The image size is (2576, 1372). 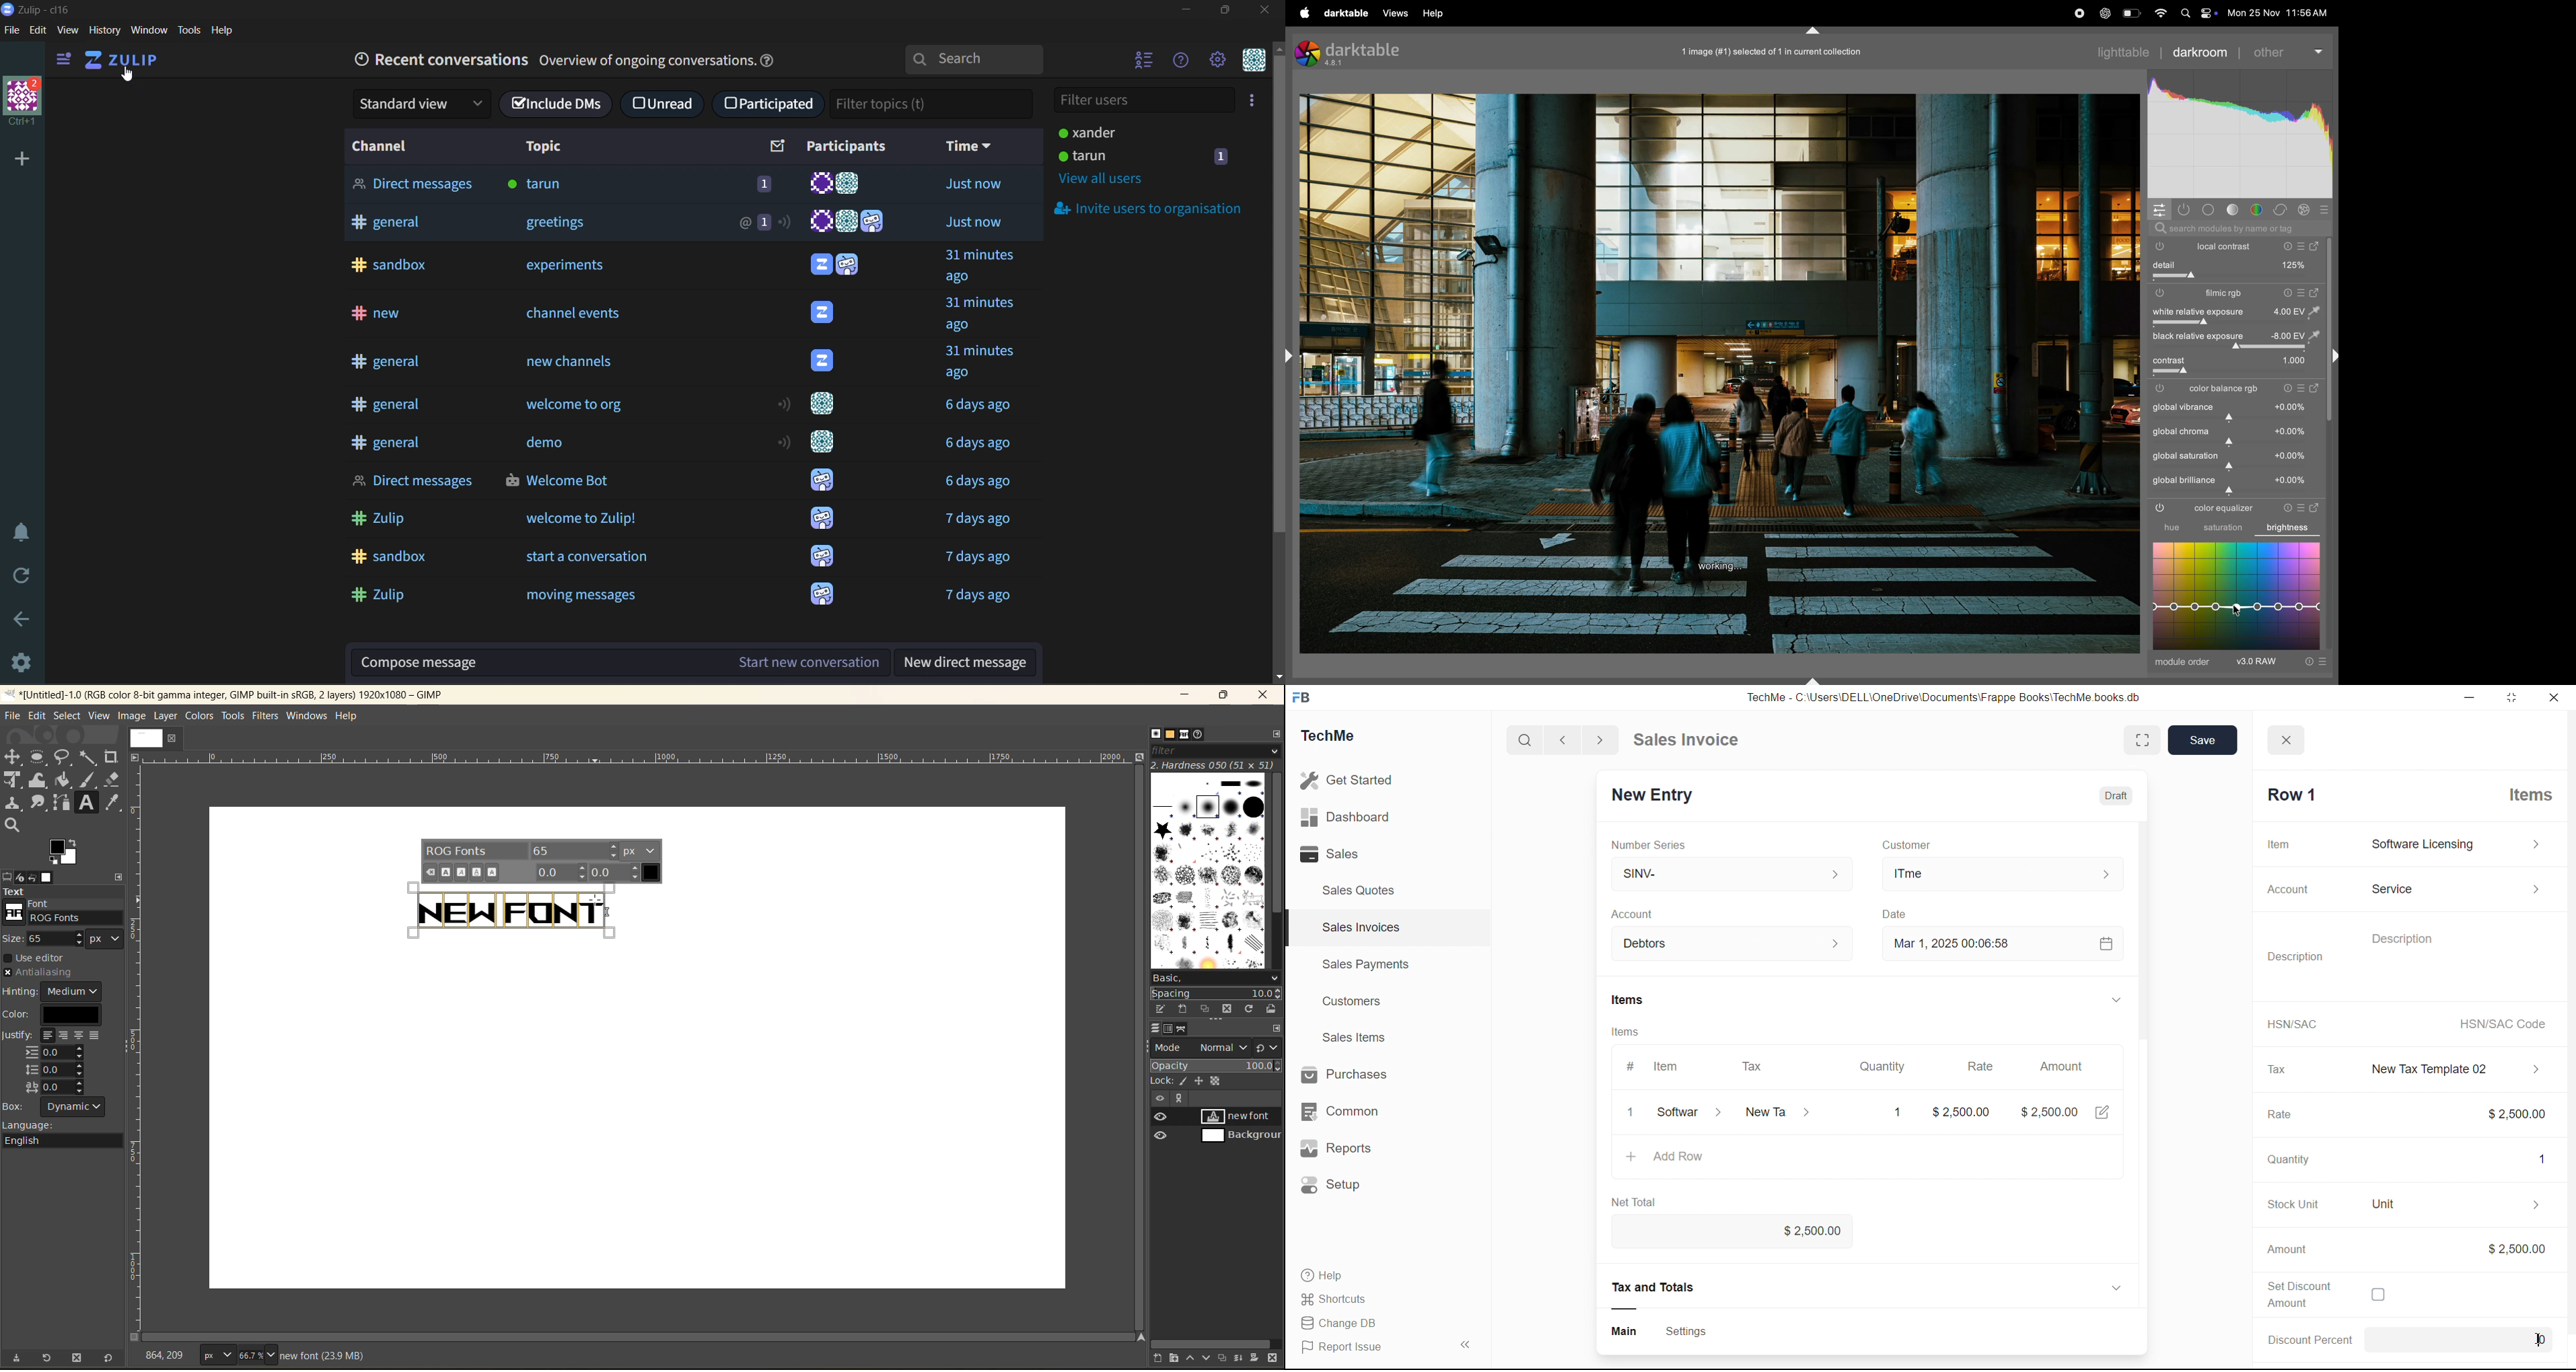 I want to click on 1, so click(x=1634, y=1113).